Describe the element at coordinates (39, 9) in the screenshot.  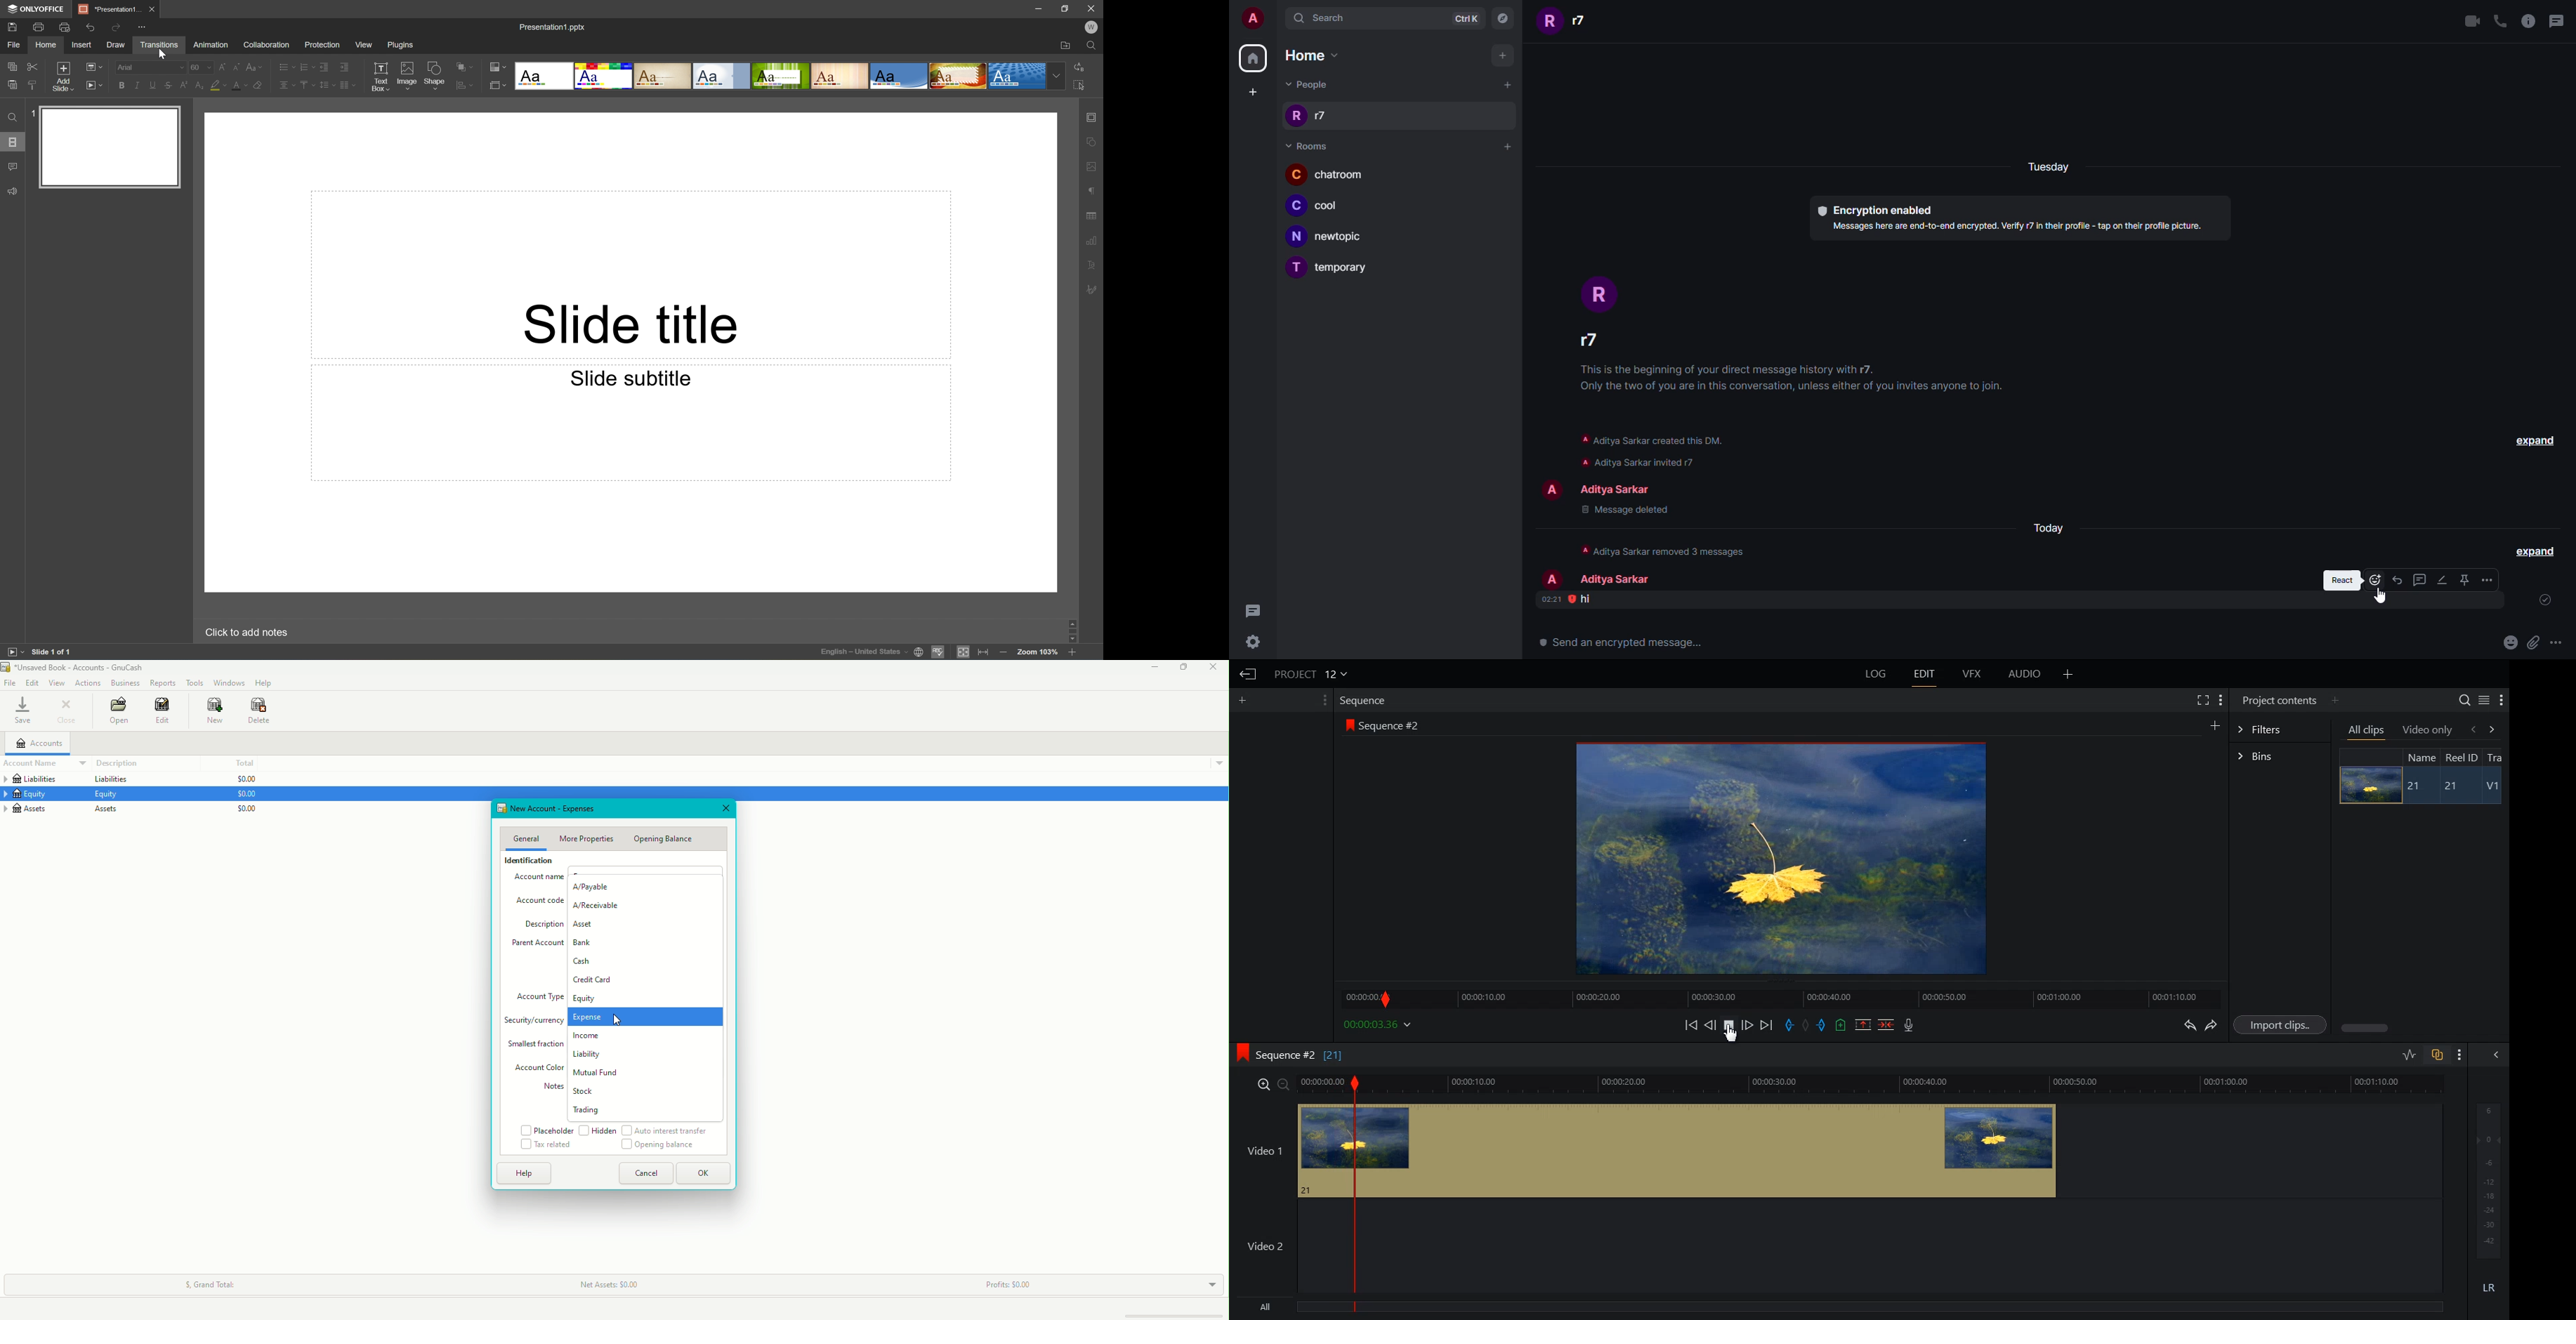
I see `ONLYOFFICE` at that location.